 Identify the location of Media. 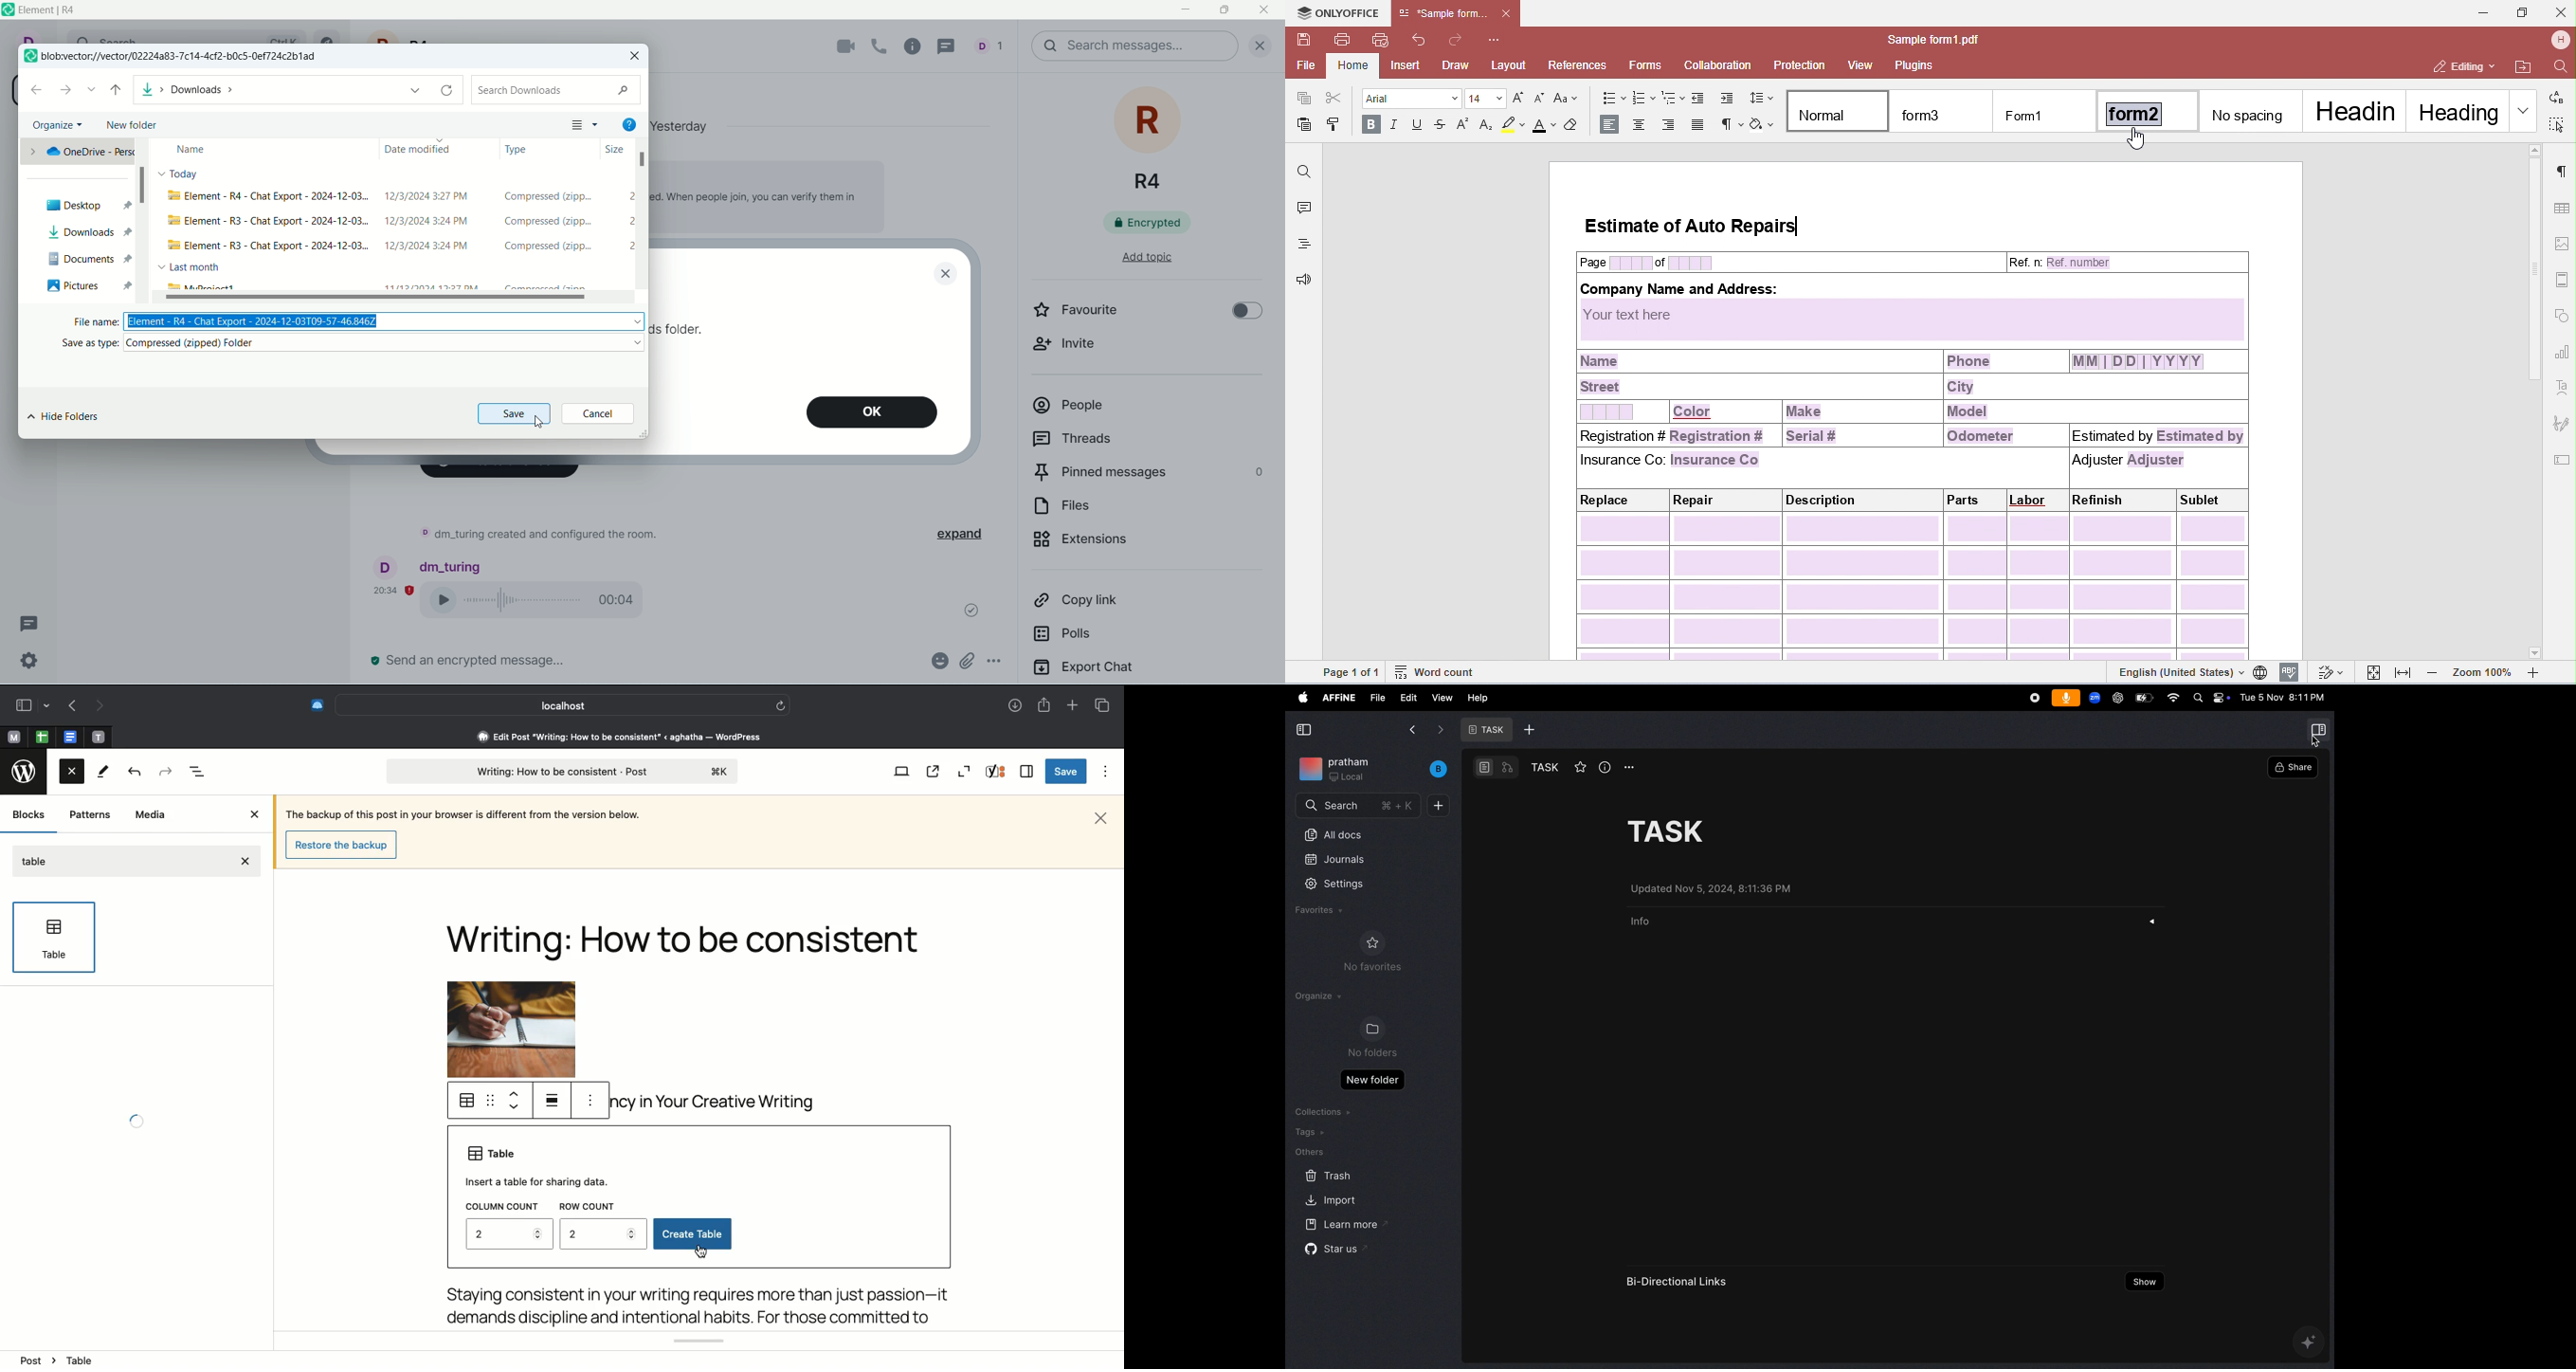
(152, 816).